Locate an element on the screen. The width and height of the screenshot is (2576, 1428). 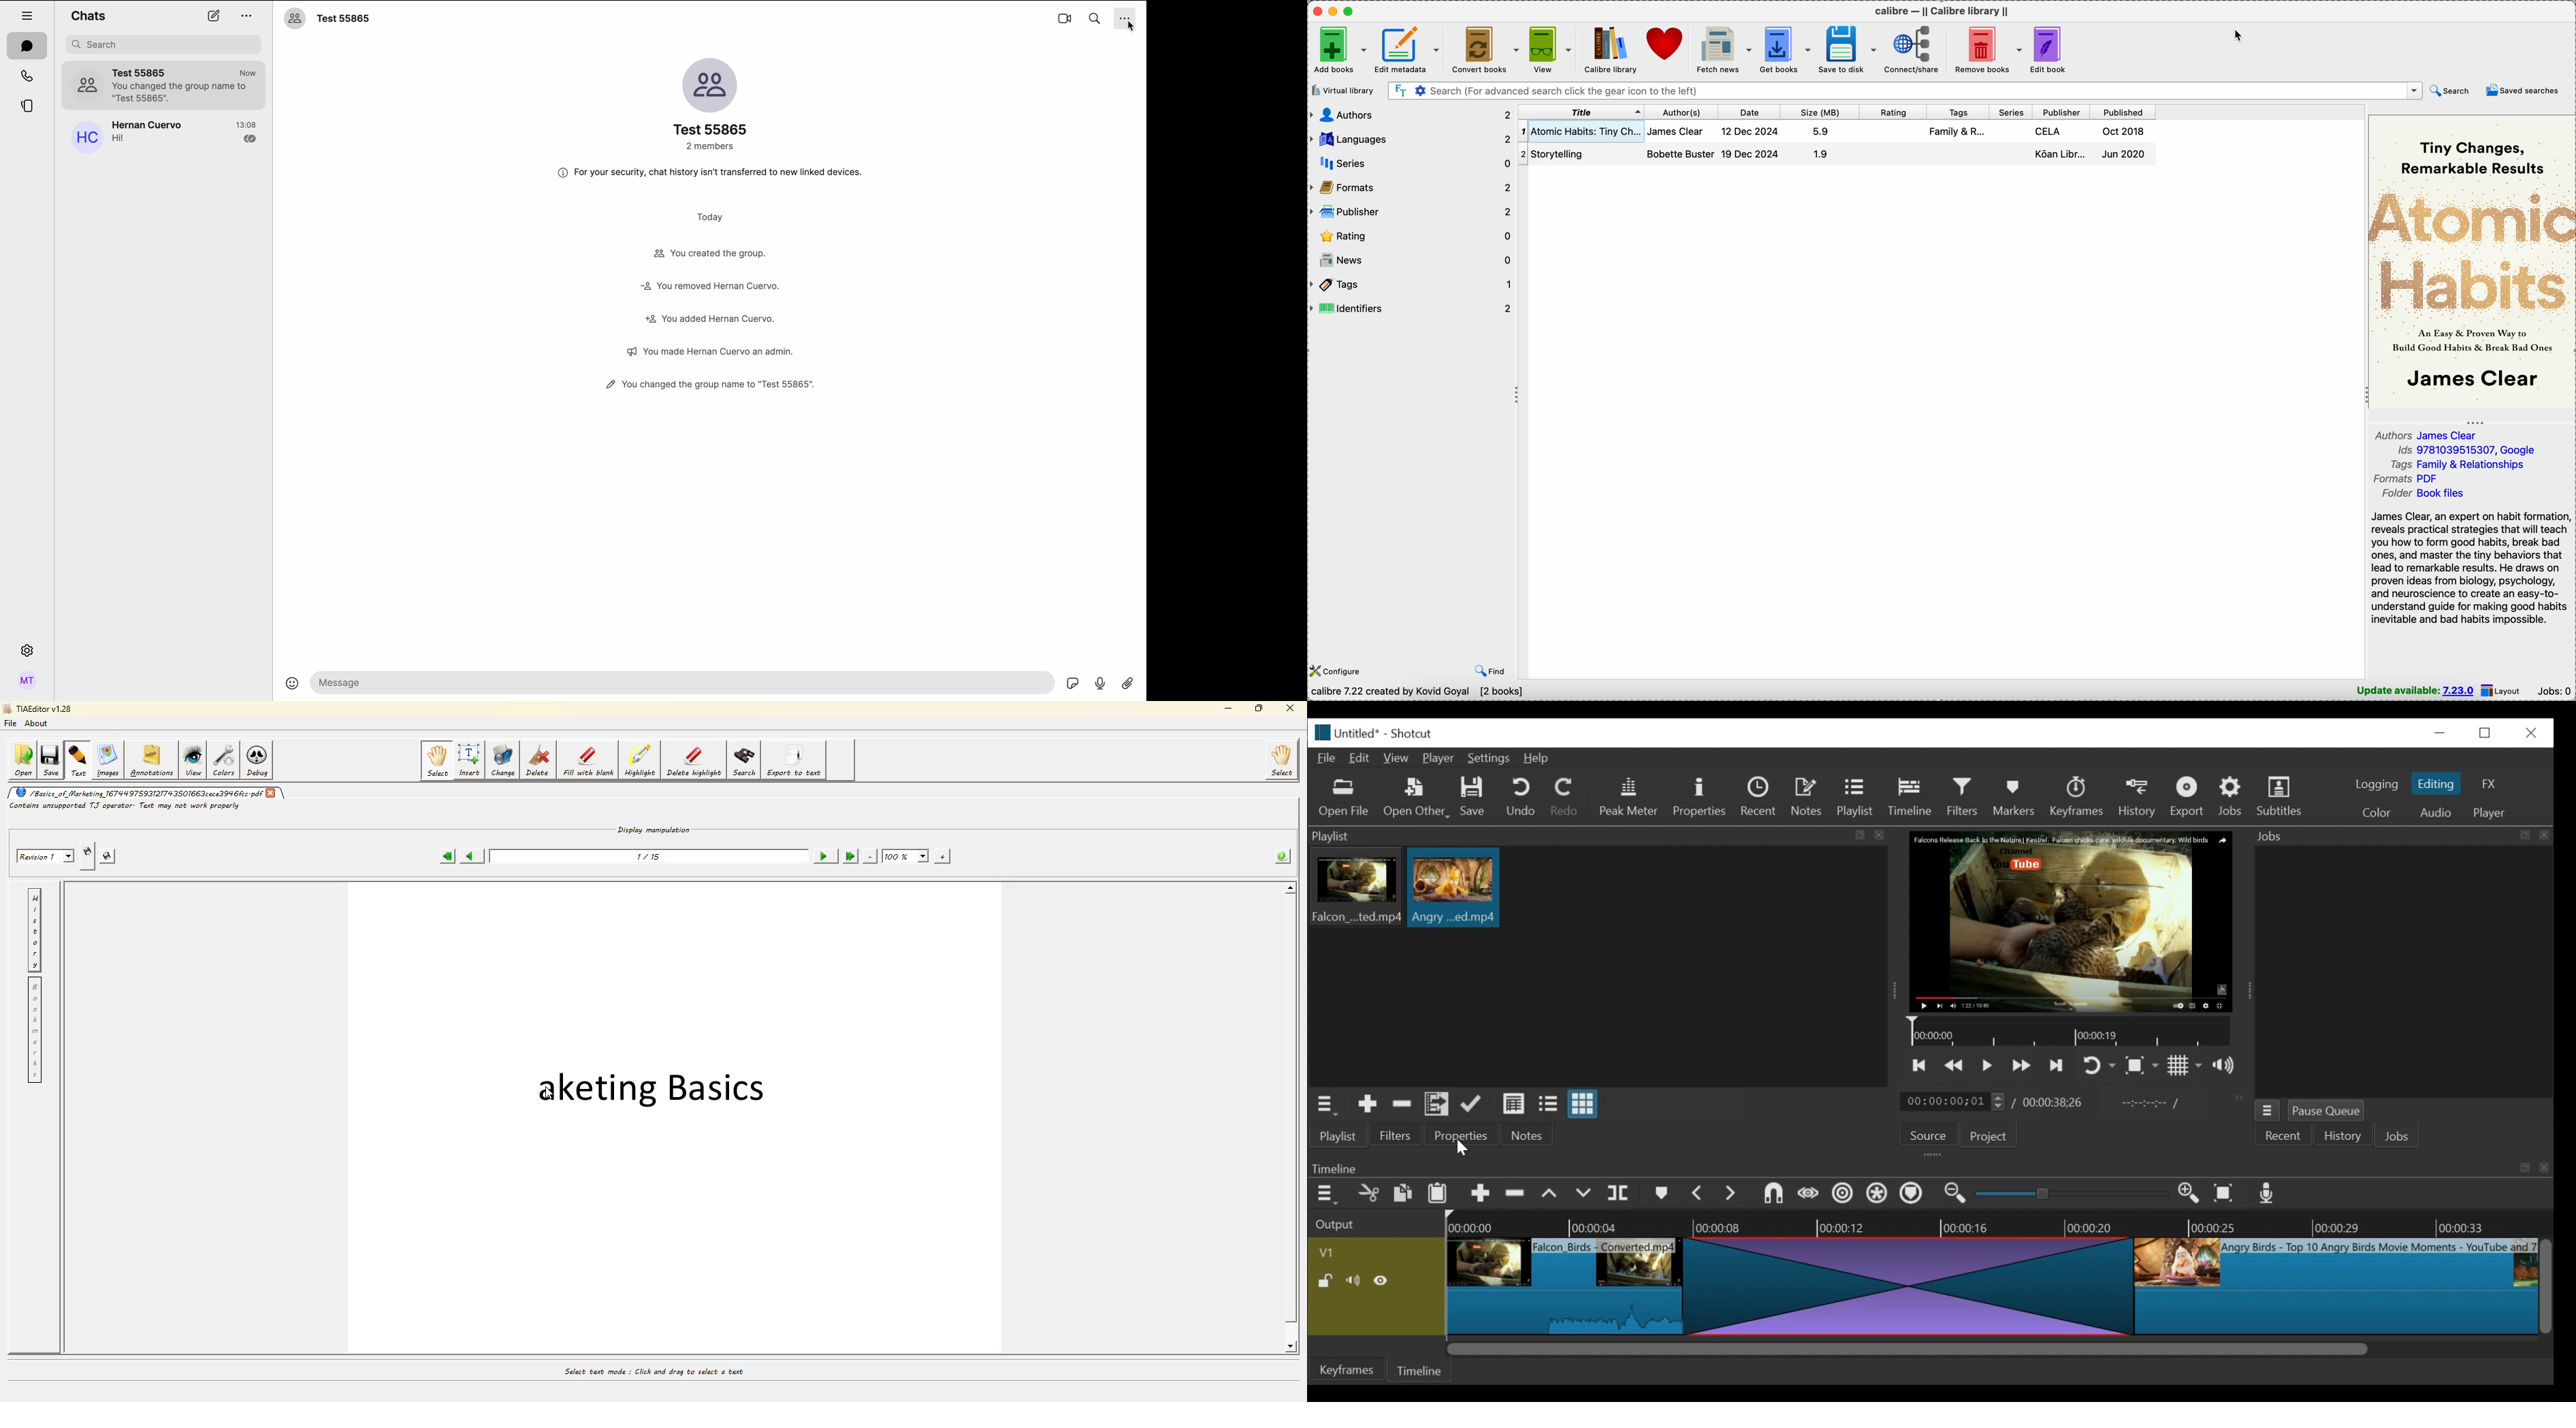
authors is located at coordinates (1410, 114).